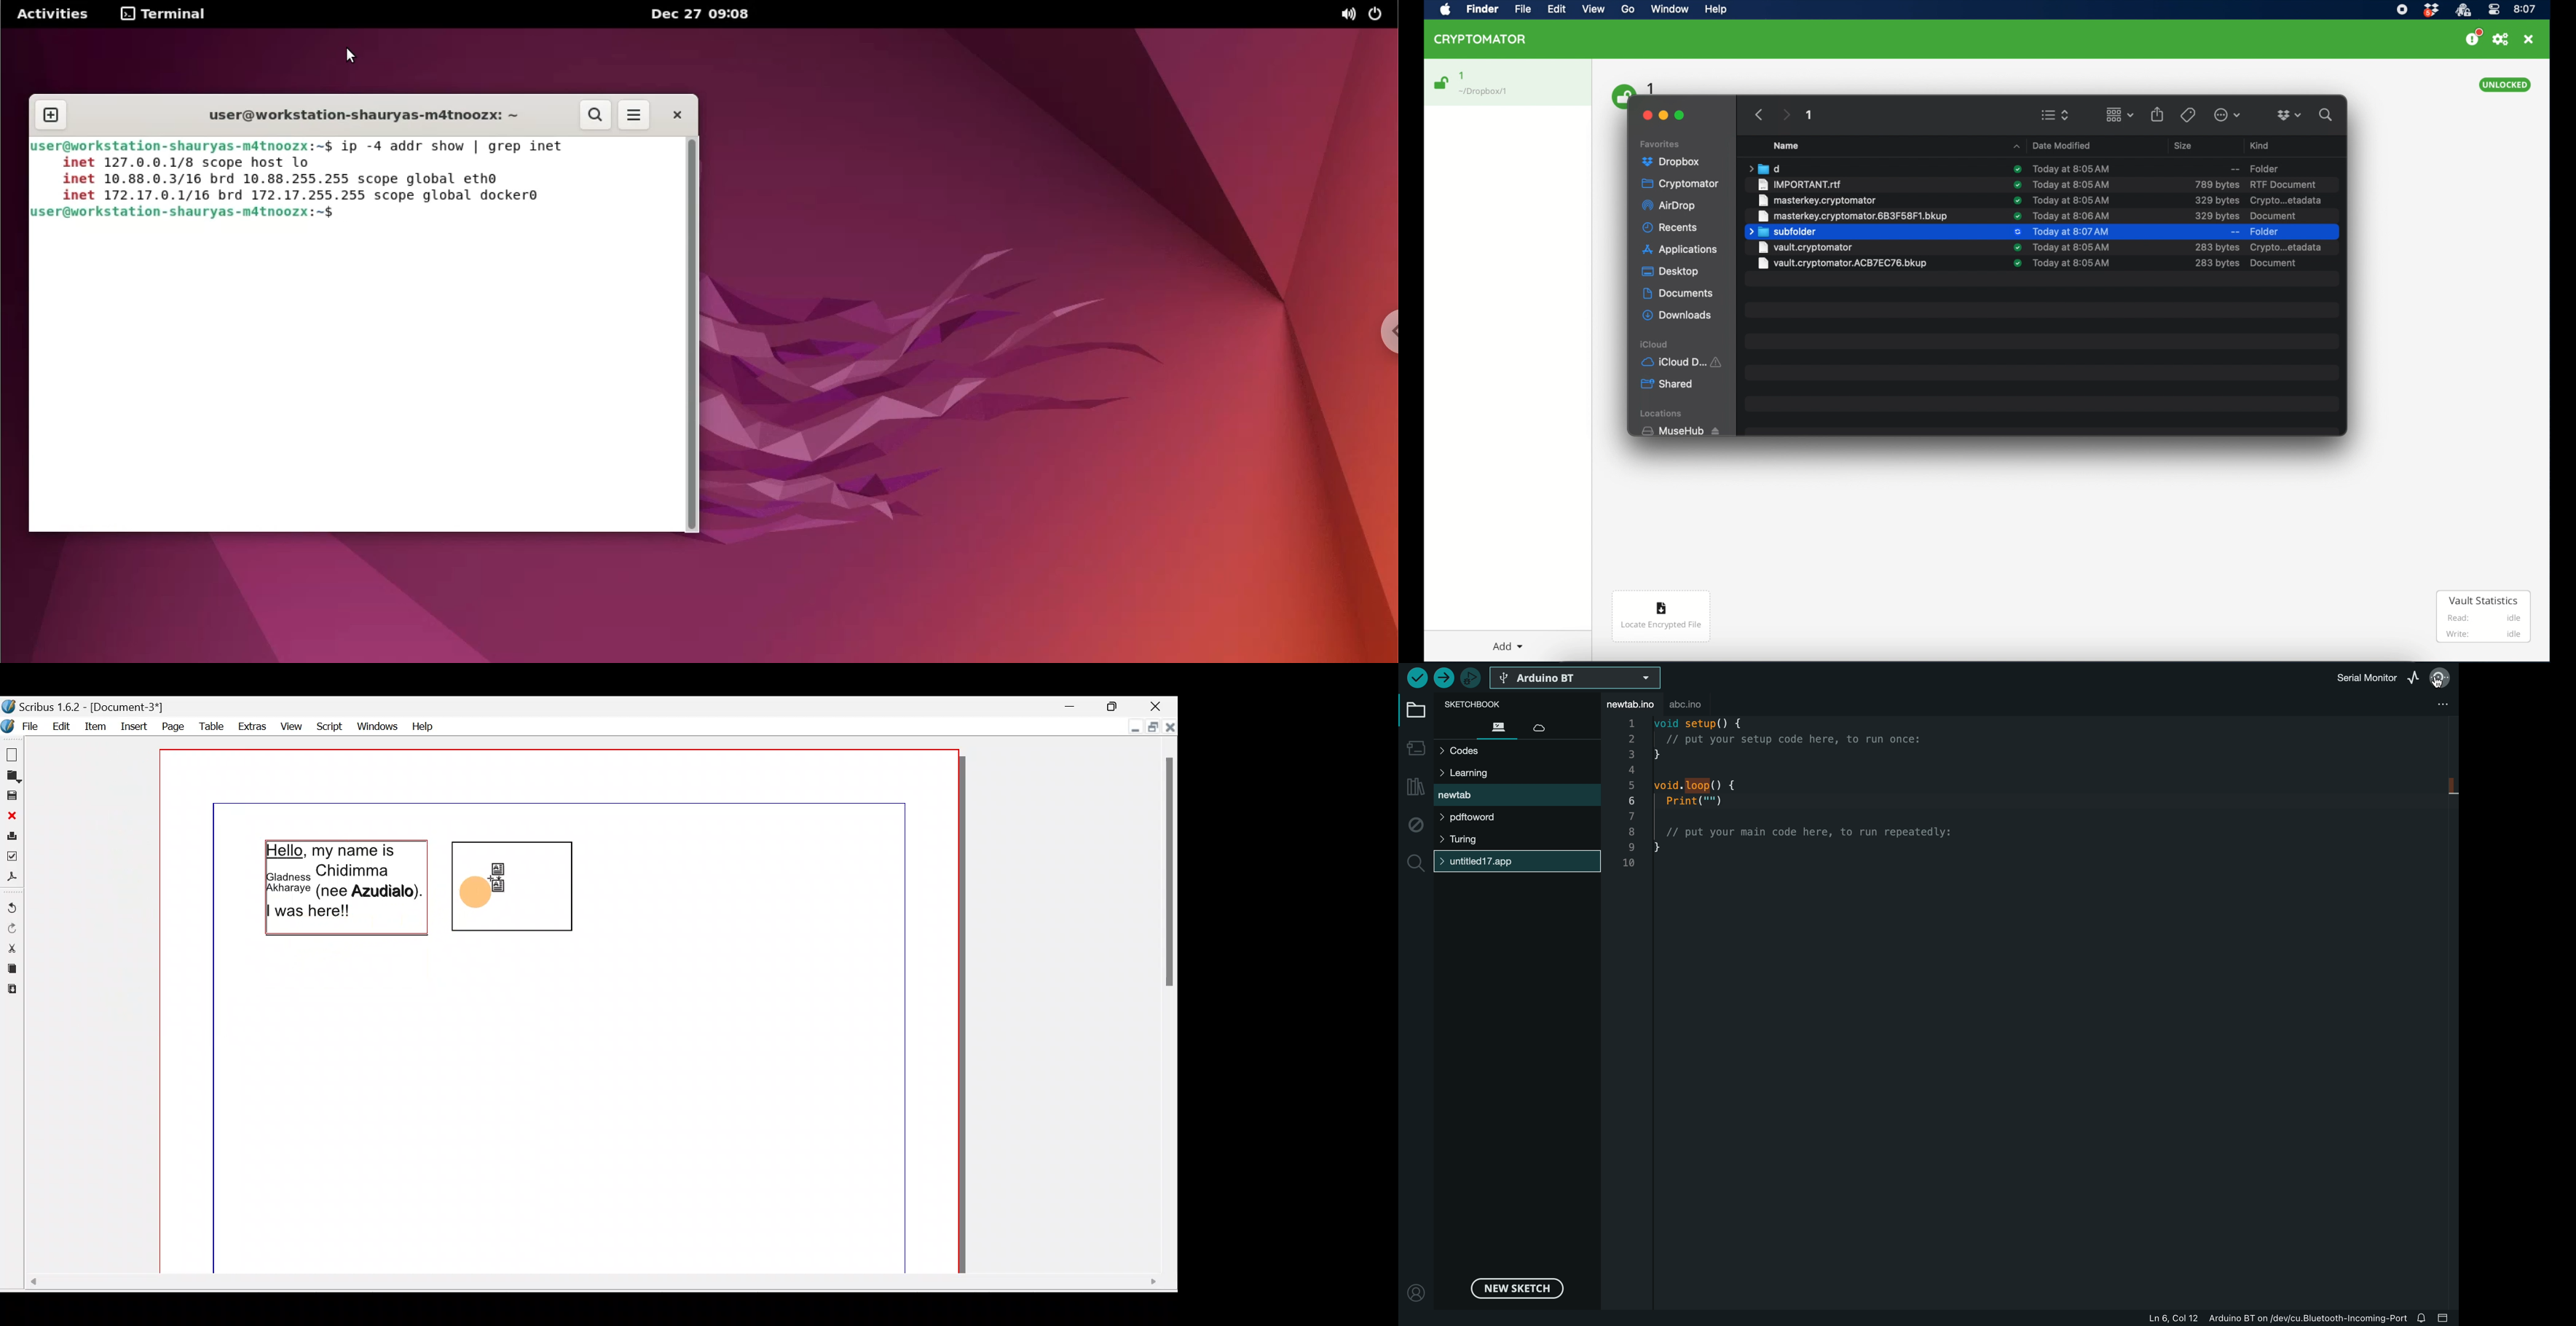 Image resolution: width=2576 pixels, height=1344 pixels. I want to click on file tab, so click(1629, 703).